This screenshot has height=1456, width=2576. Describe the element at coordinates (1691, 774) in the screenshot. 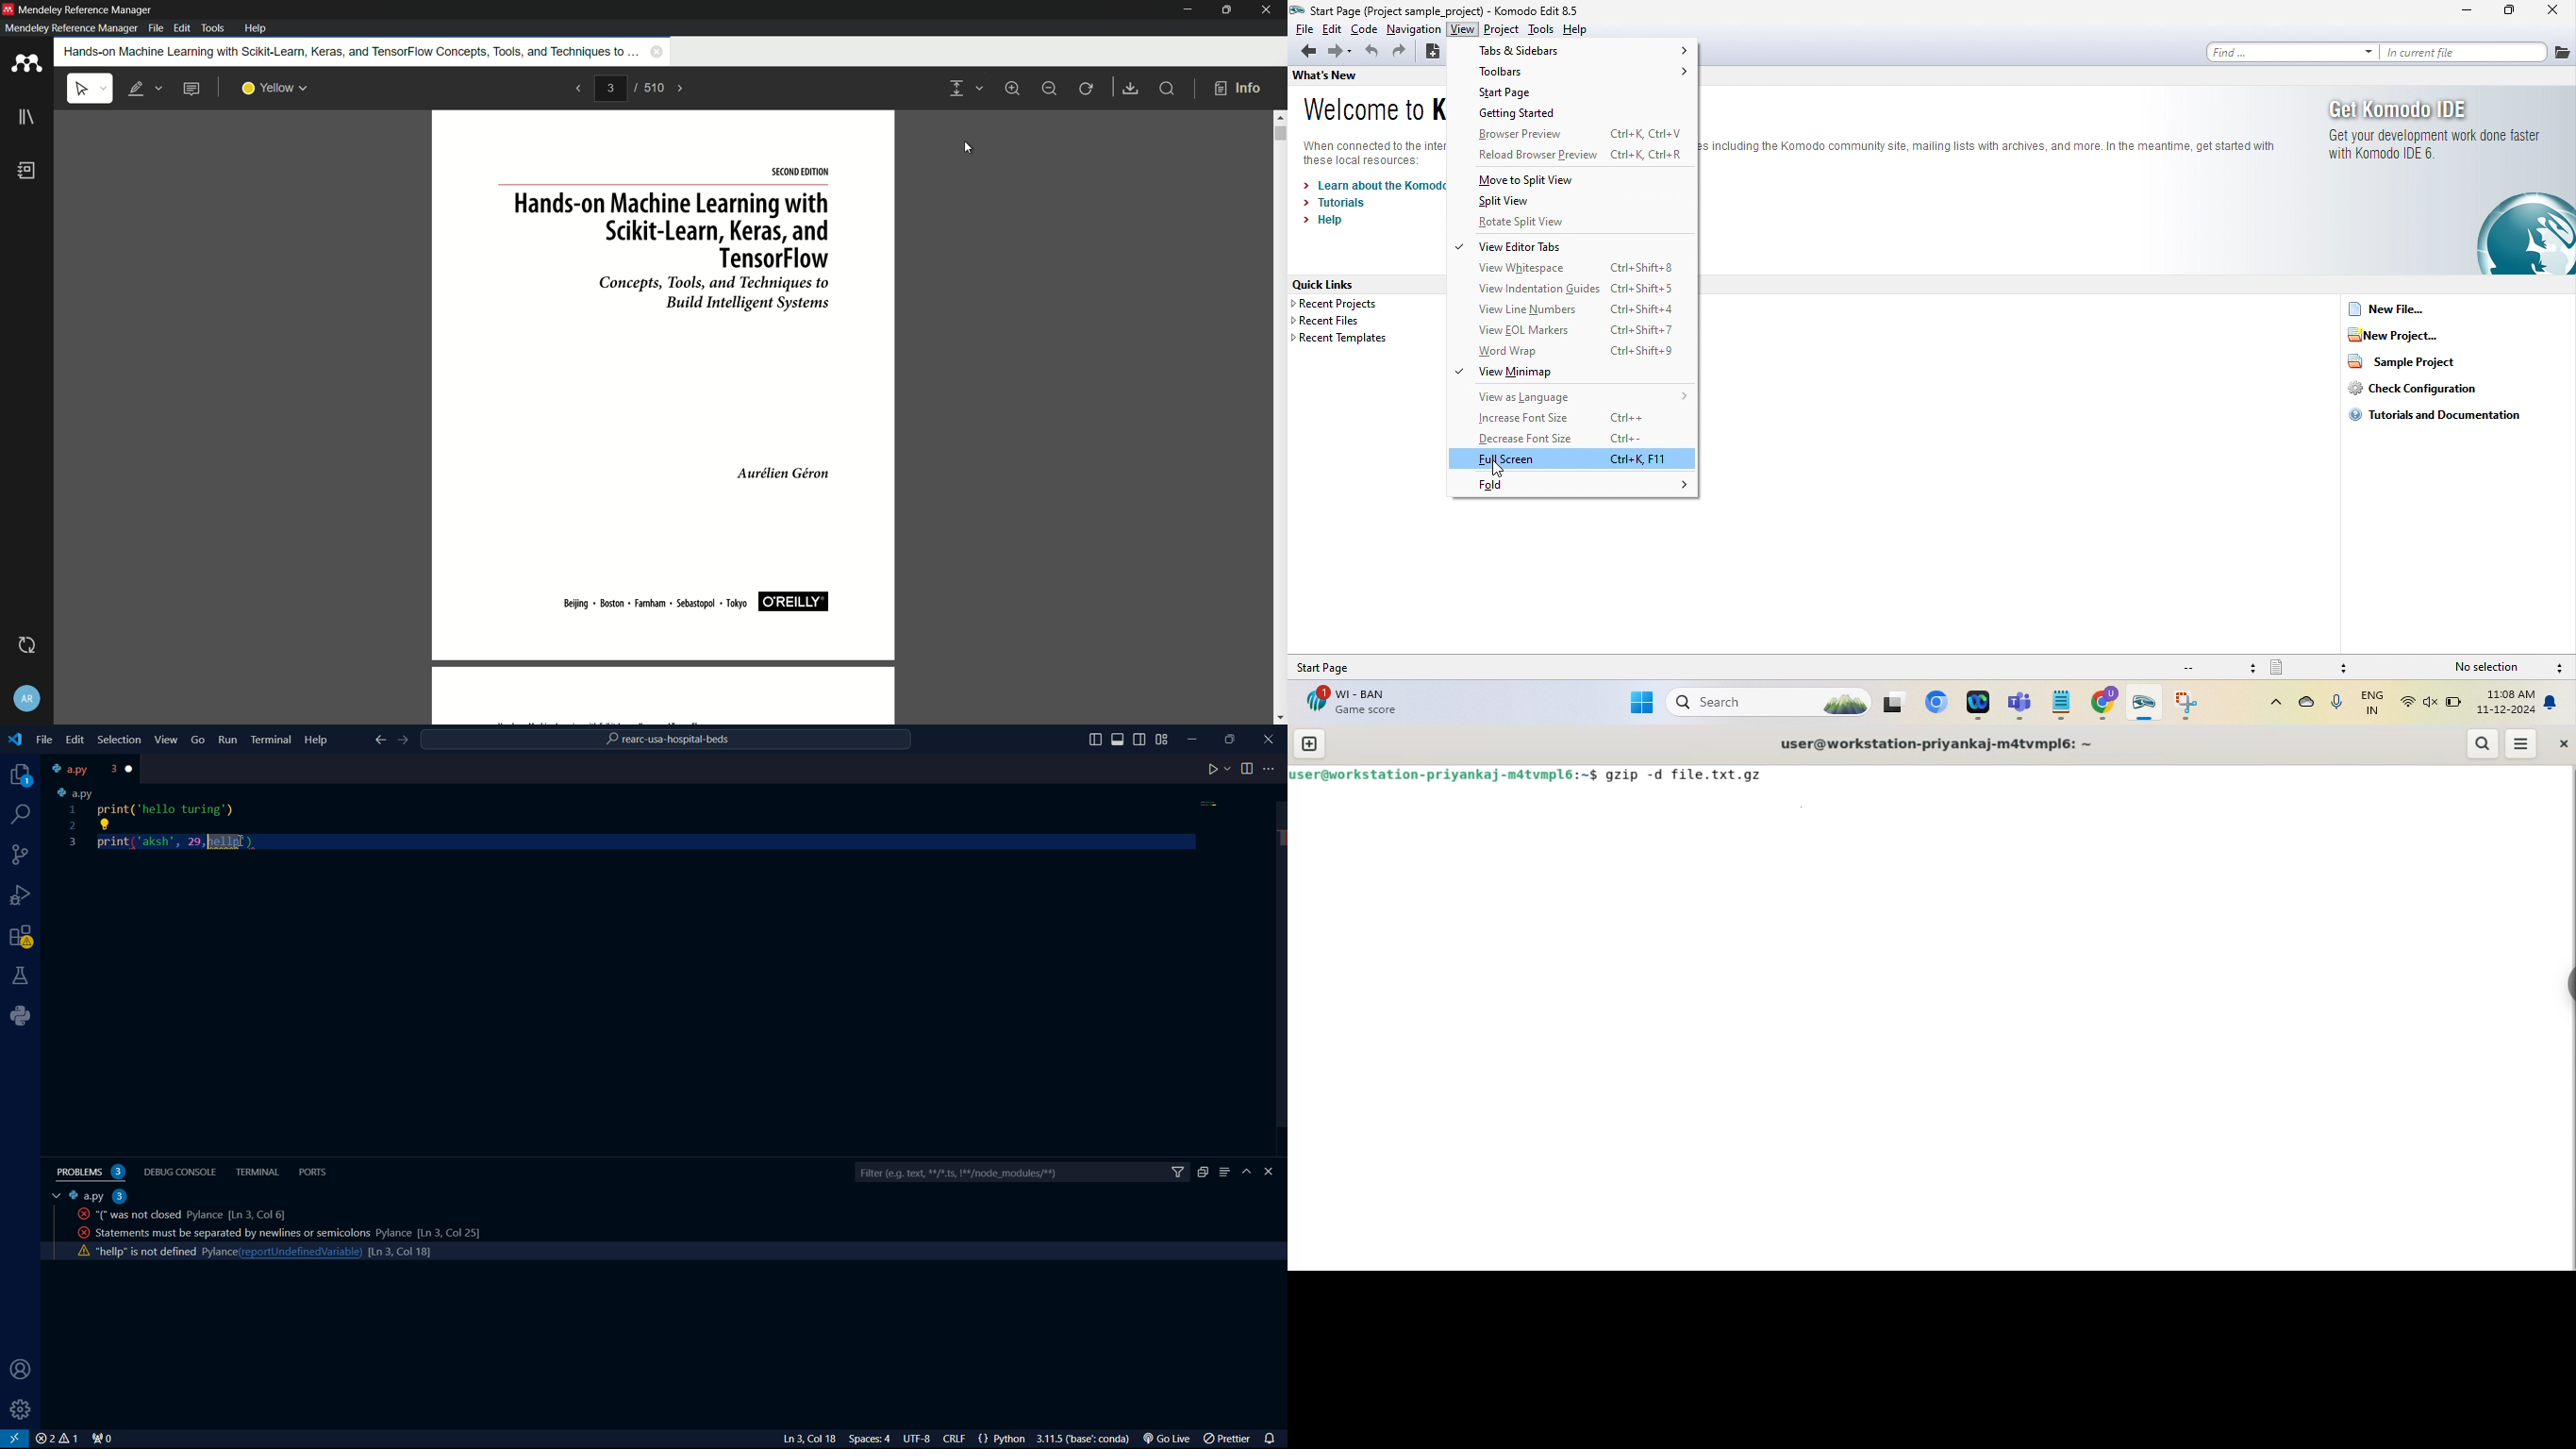

I see `gzip -d file.txt.gz` at that location.